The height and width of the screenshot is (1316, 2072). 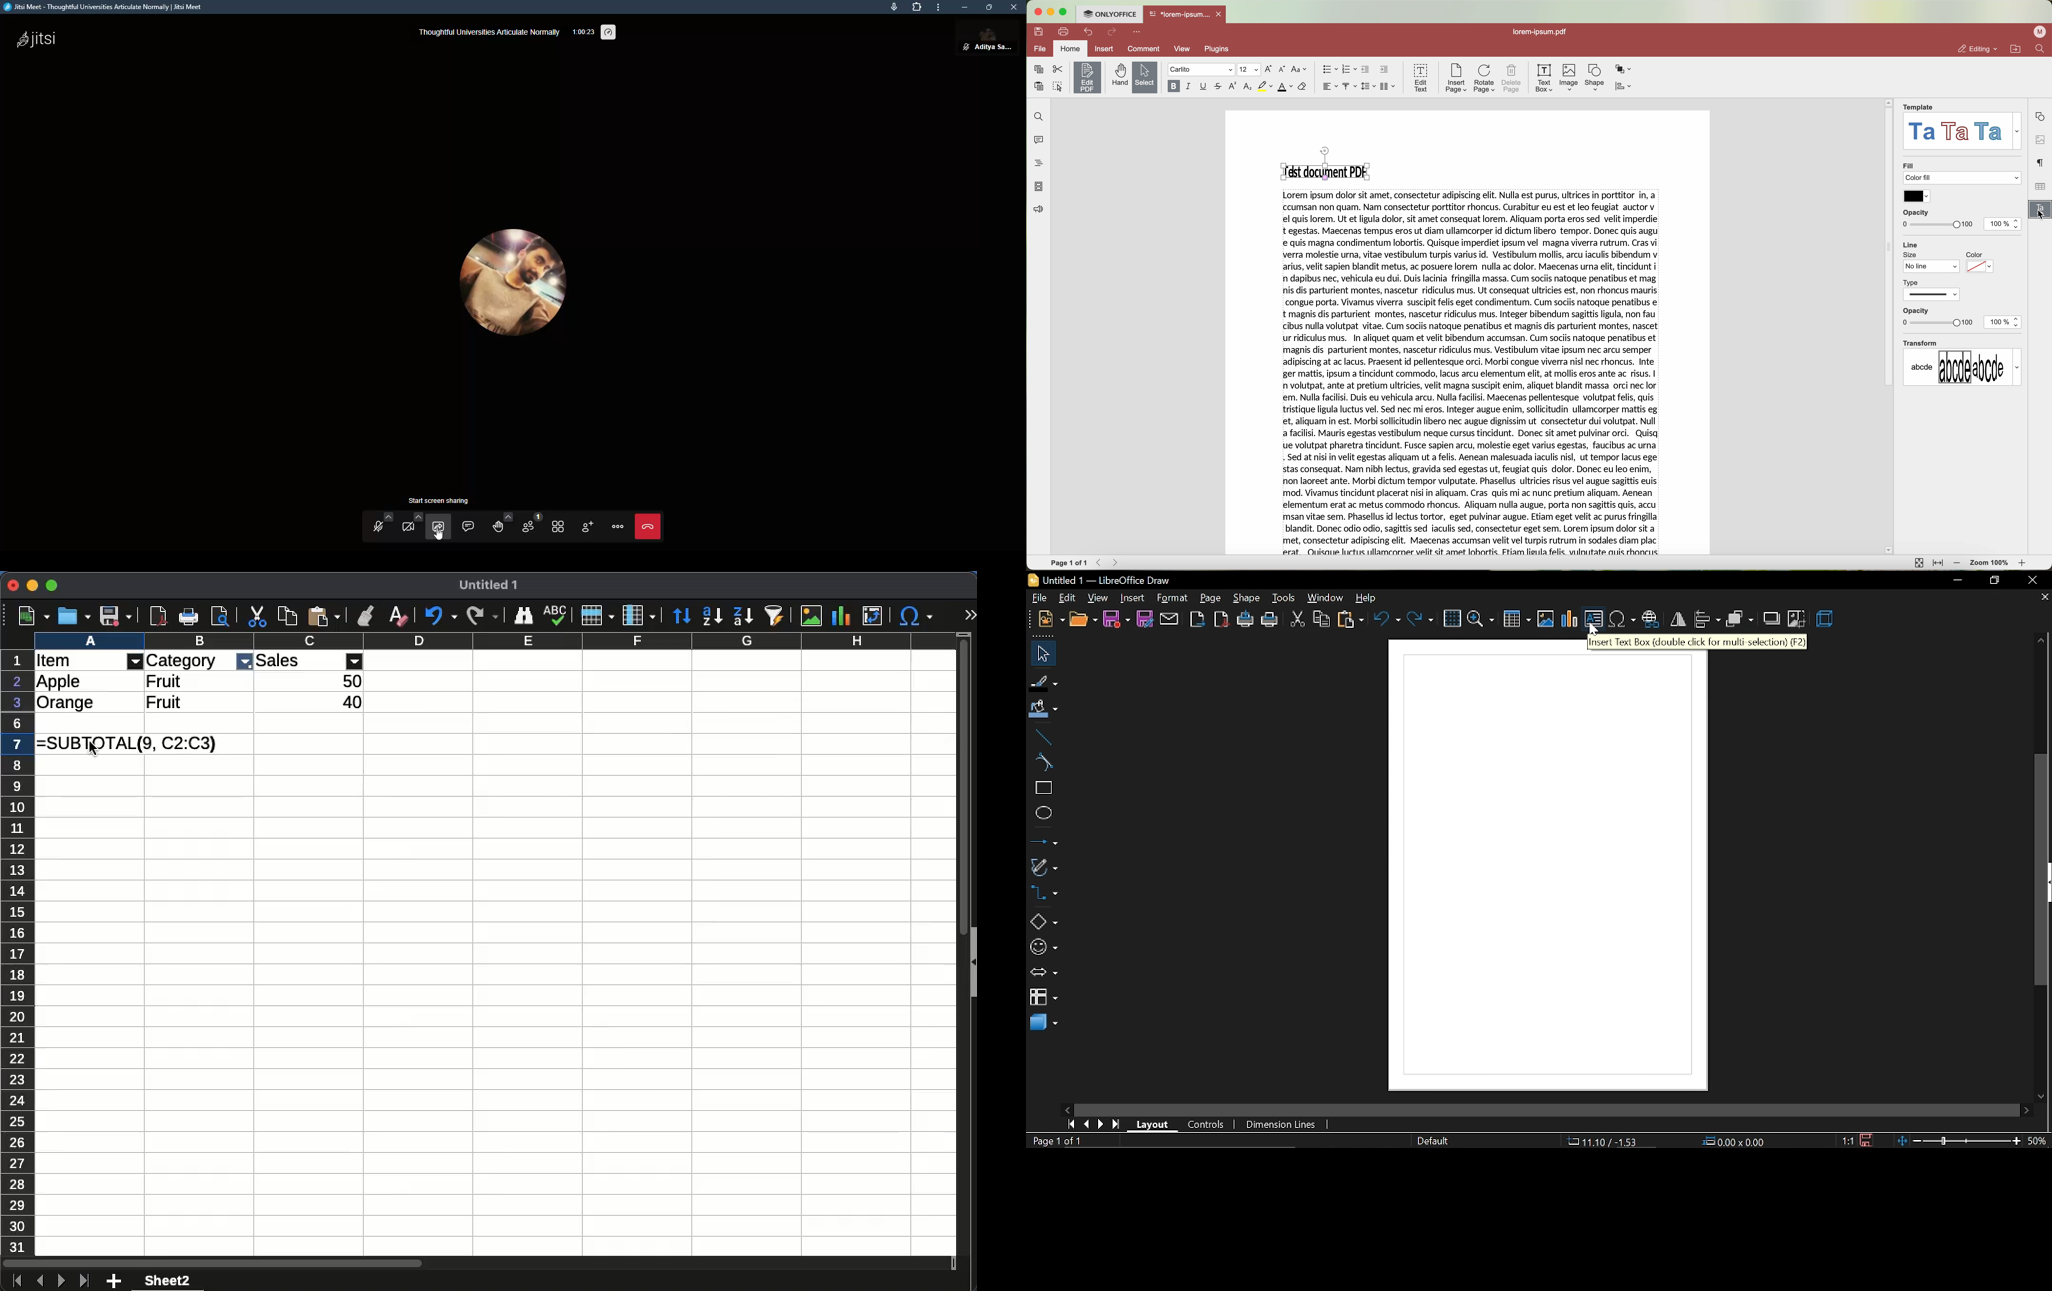 What do you see at coordinates (1169, 619) in the screenshot?
I see `attach` at bounding box center [1169, 619].